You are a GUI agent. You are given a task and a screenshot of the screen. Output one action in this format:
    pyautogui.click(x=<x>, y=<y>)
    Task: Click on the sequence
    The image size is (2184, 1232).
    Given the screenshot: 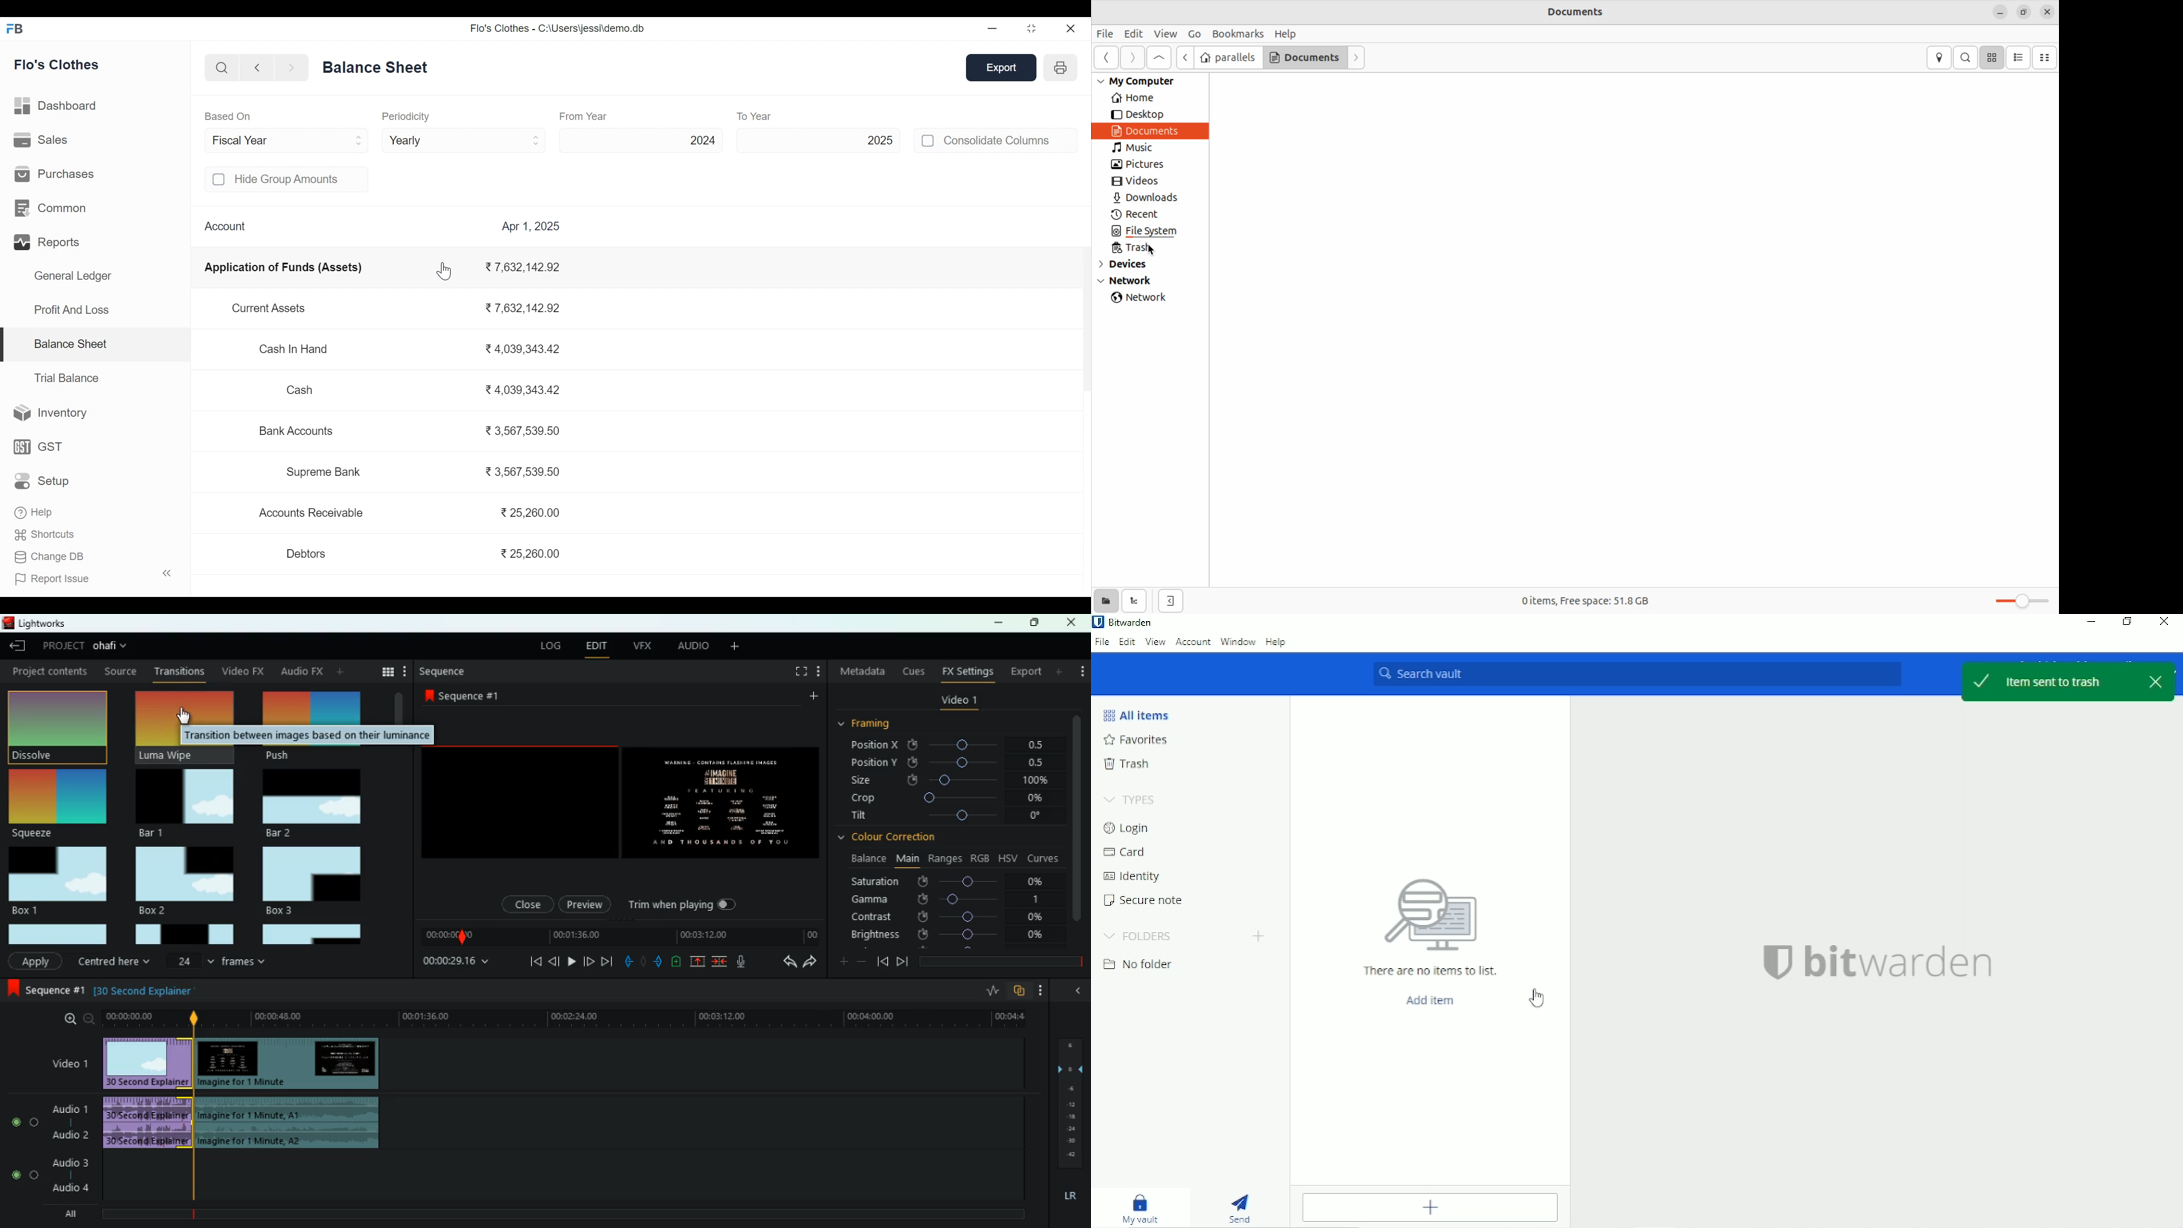 What is the action you would take?
    pyautogui.click(x=444, y=671)
    